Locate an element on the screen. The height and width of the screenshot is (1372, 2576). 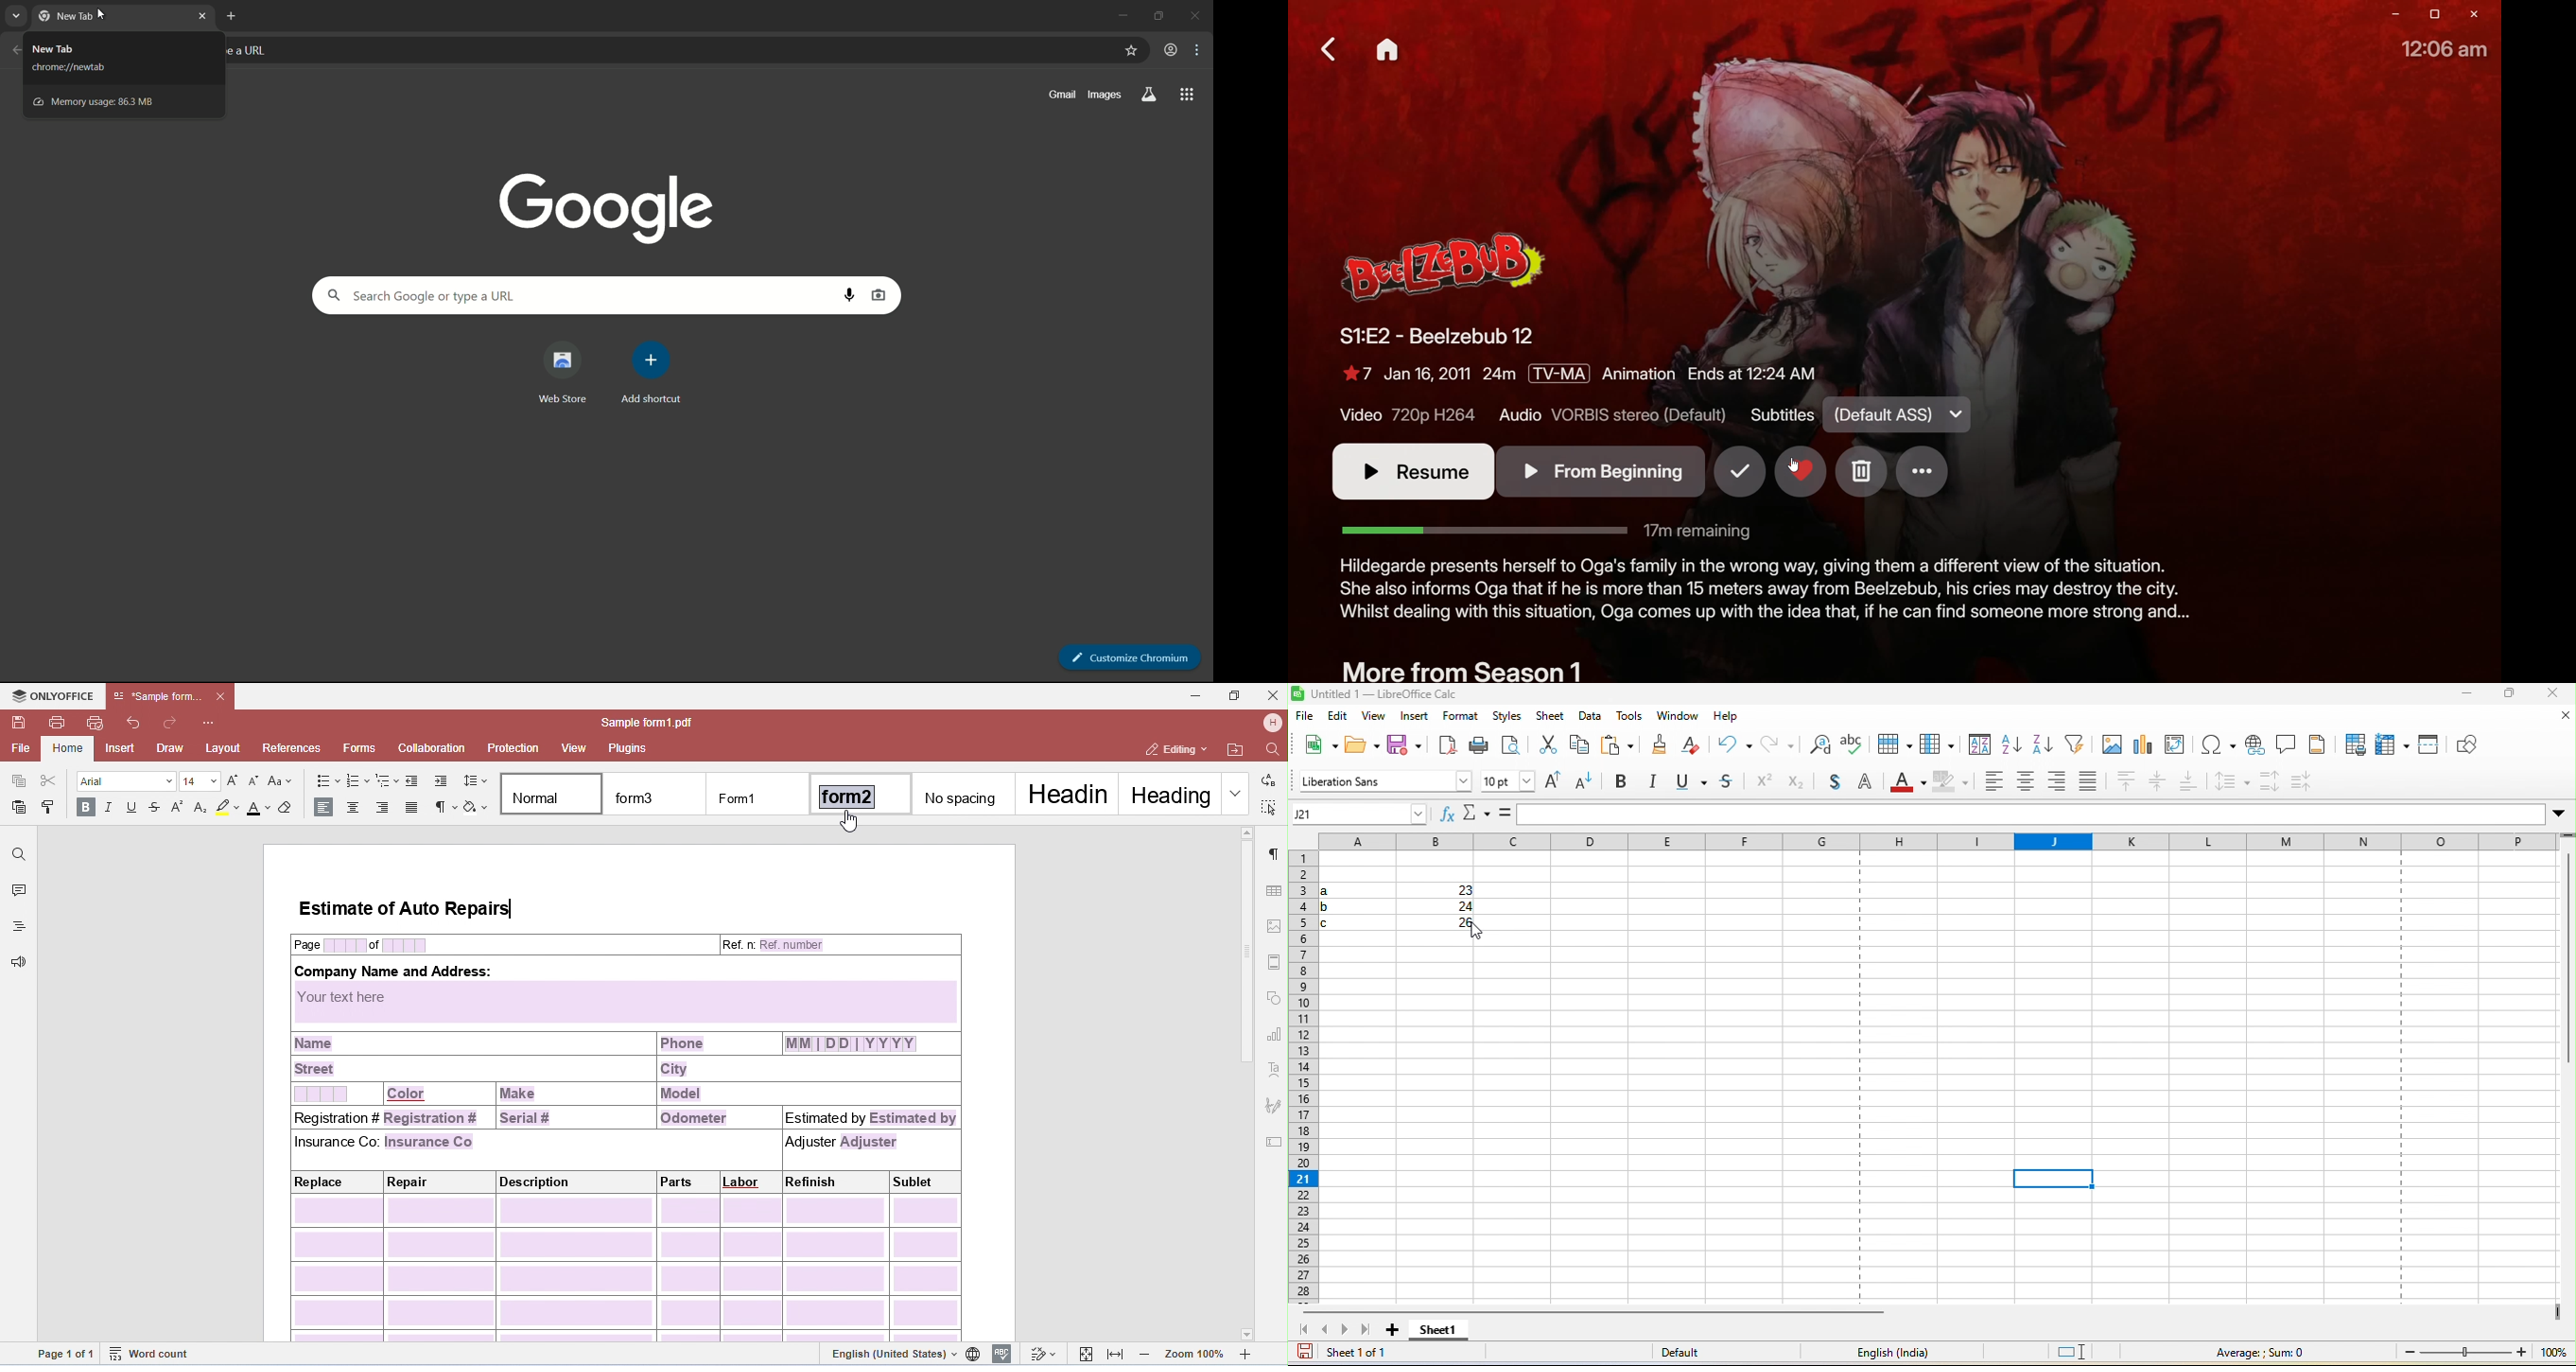
column headings is located at coordinates (1939, 842).